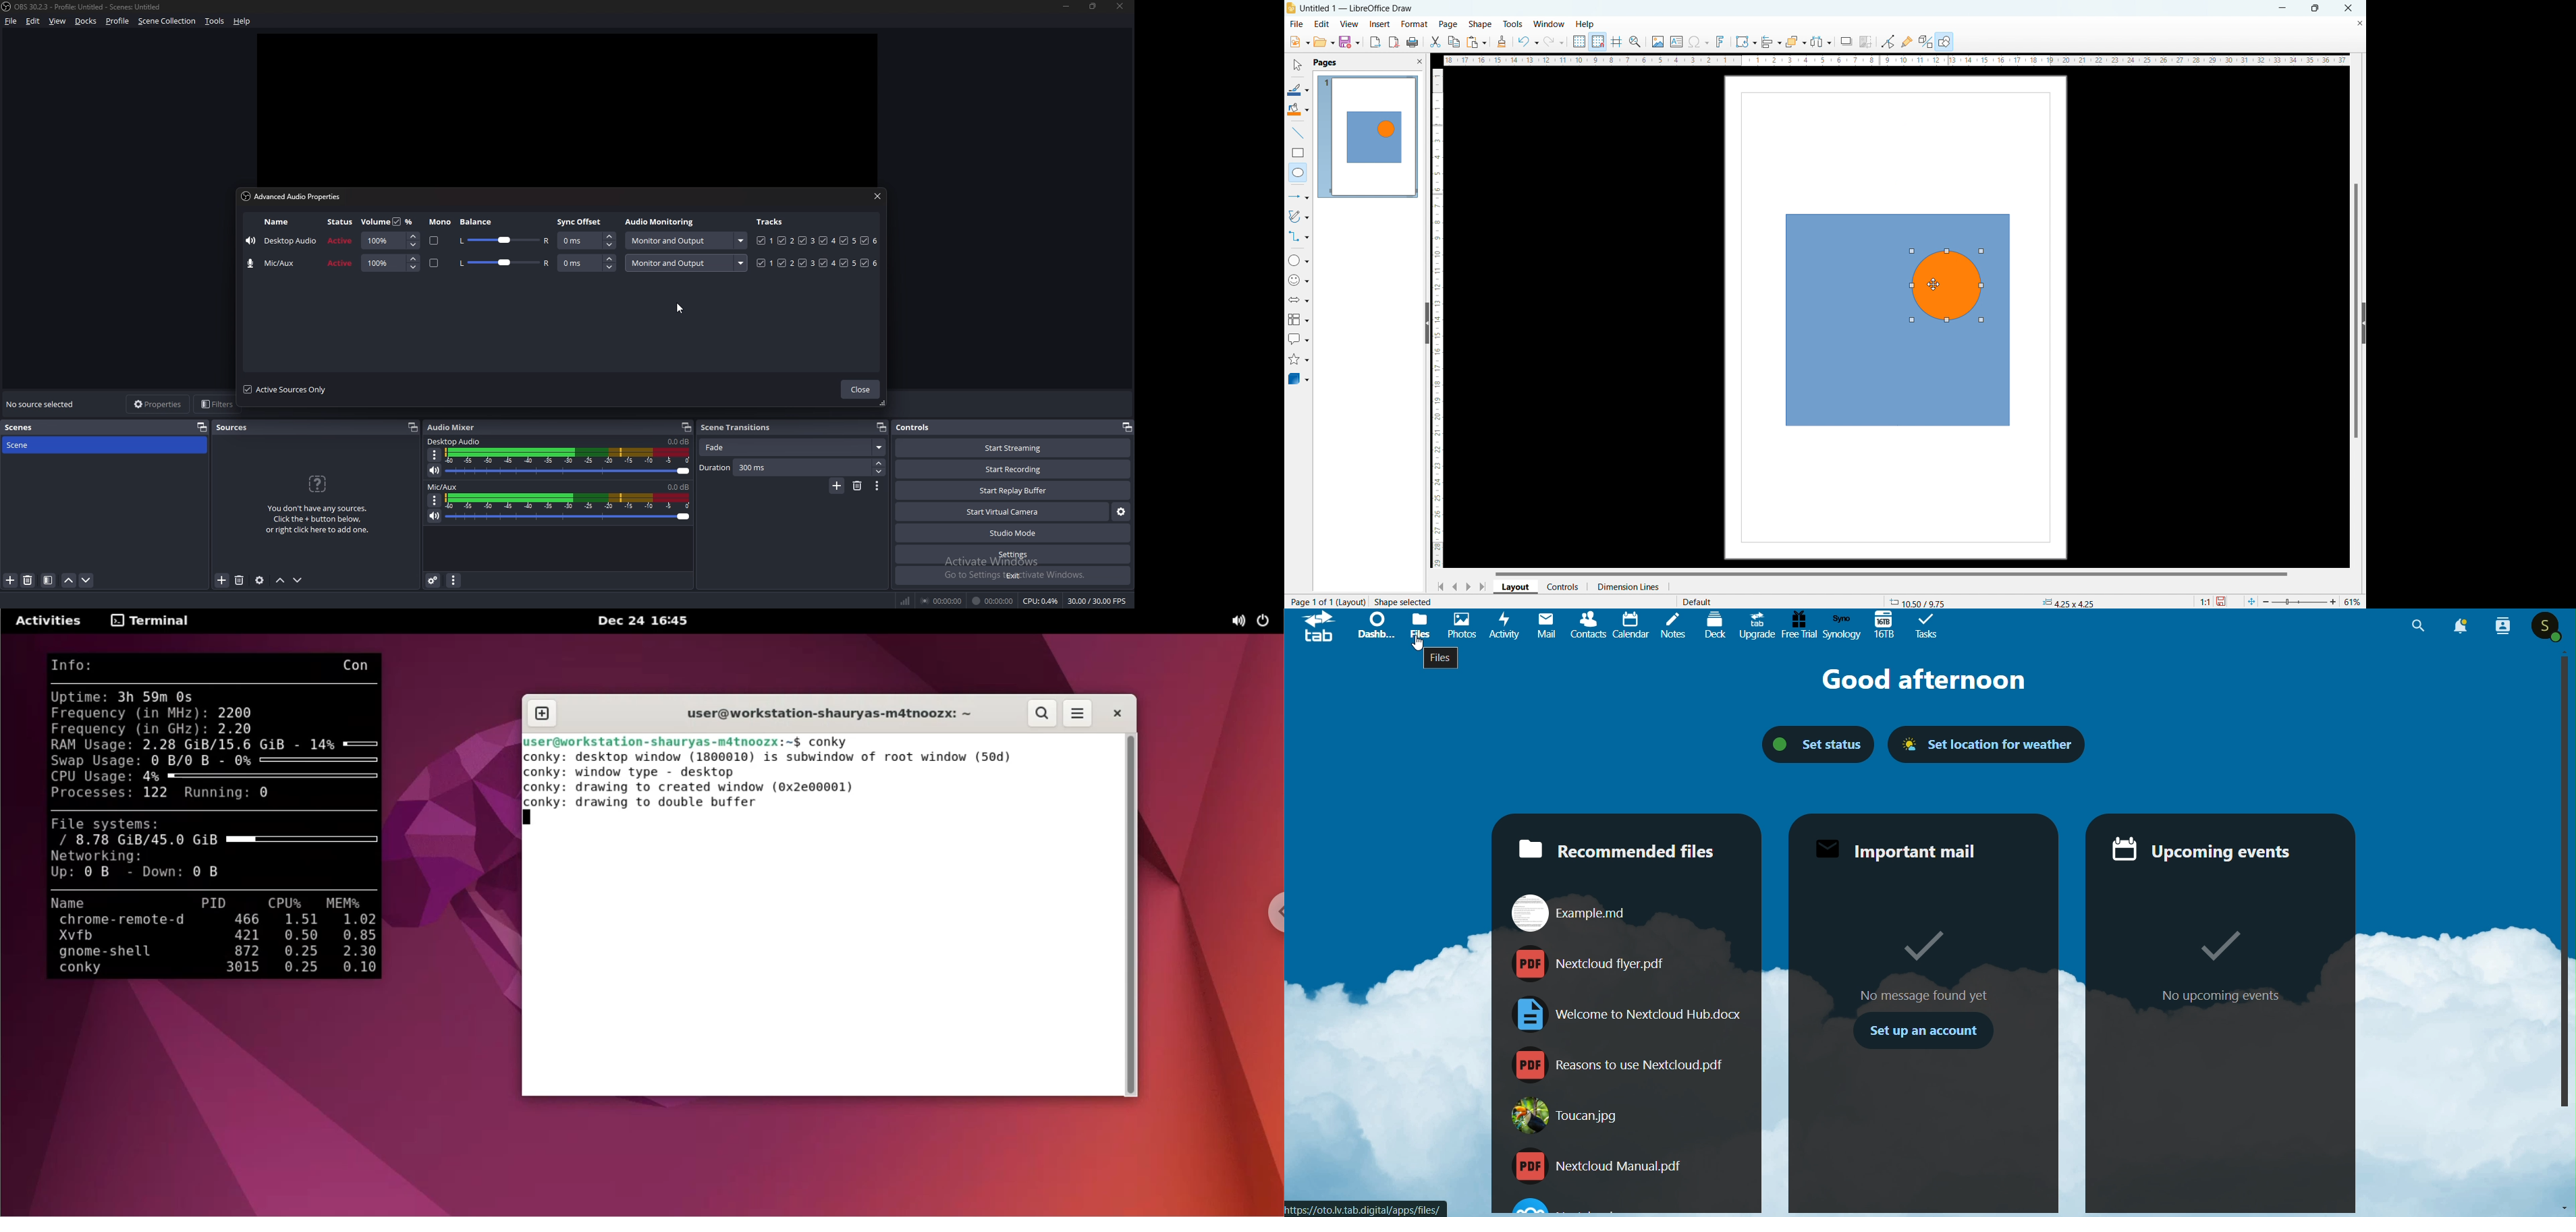  I want to click on go to first page, so click(1439, 586).